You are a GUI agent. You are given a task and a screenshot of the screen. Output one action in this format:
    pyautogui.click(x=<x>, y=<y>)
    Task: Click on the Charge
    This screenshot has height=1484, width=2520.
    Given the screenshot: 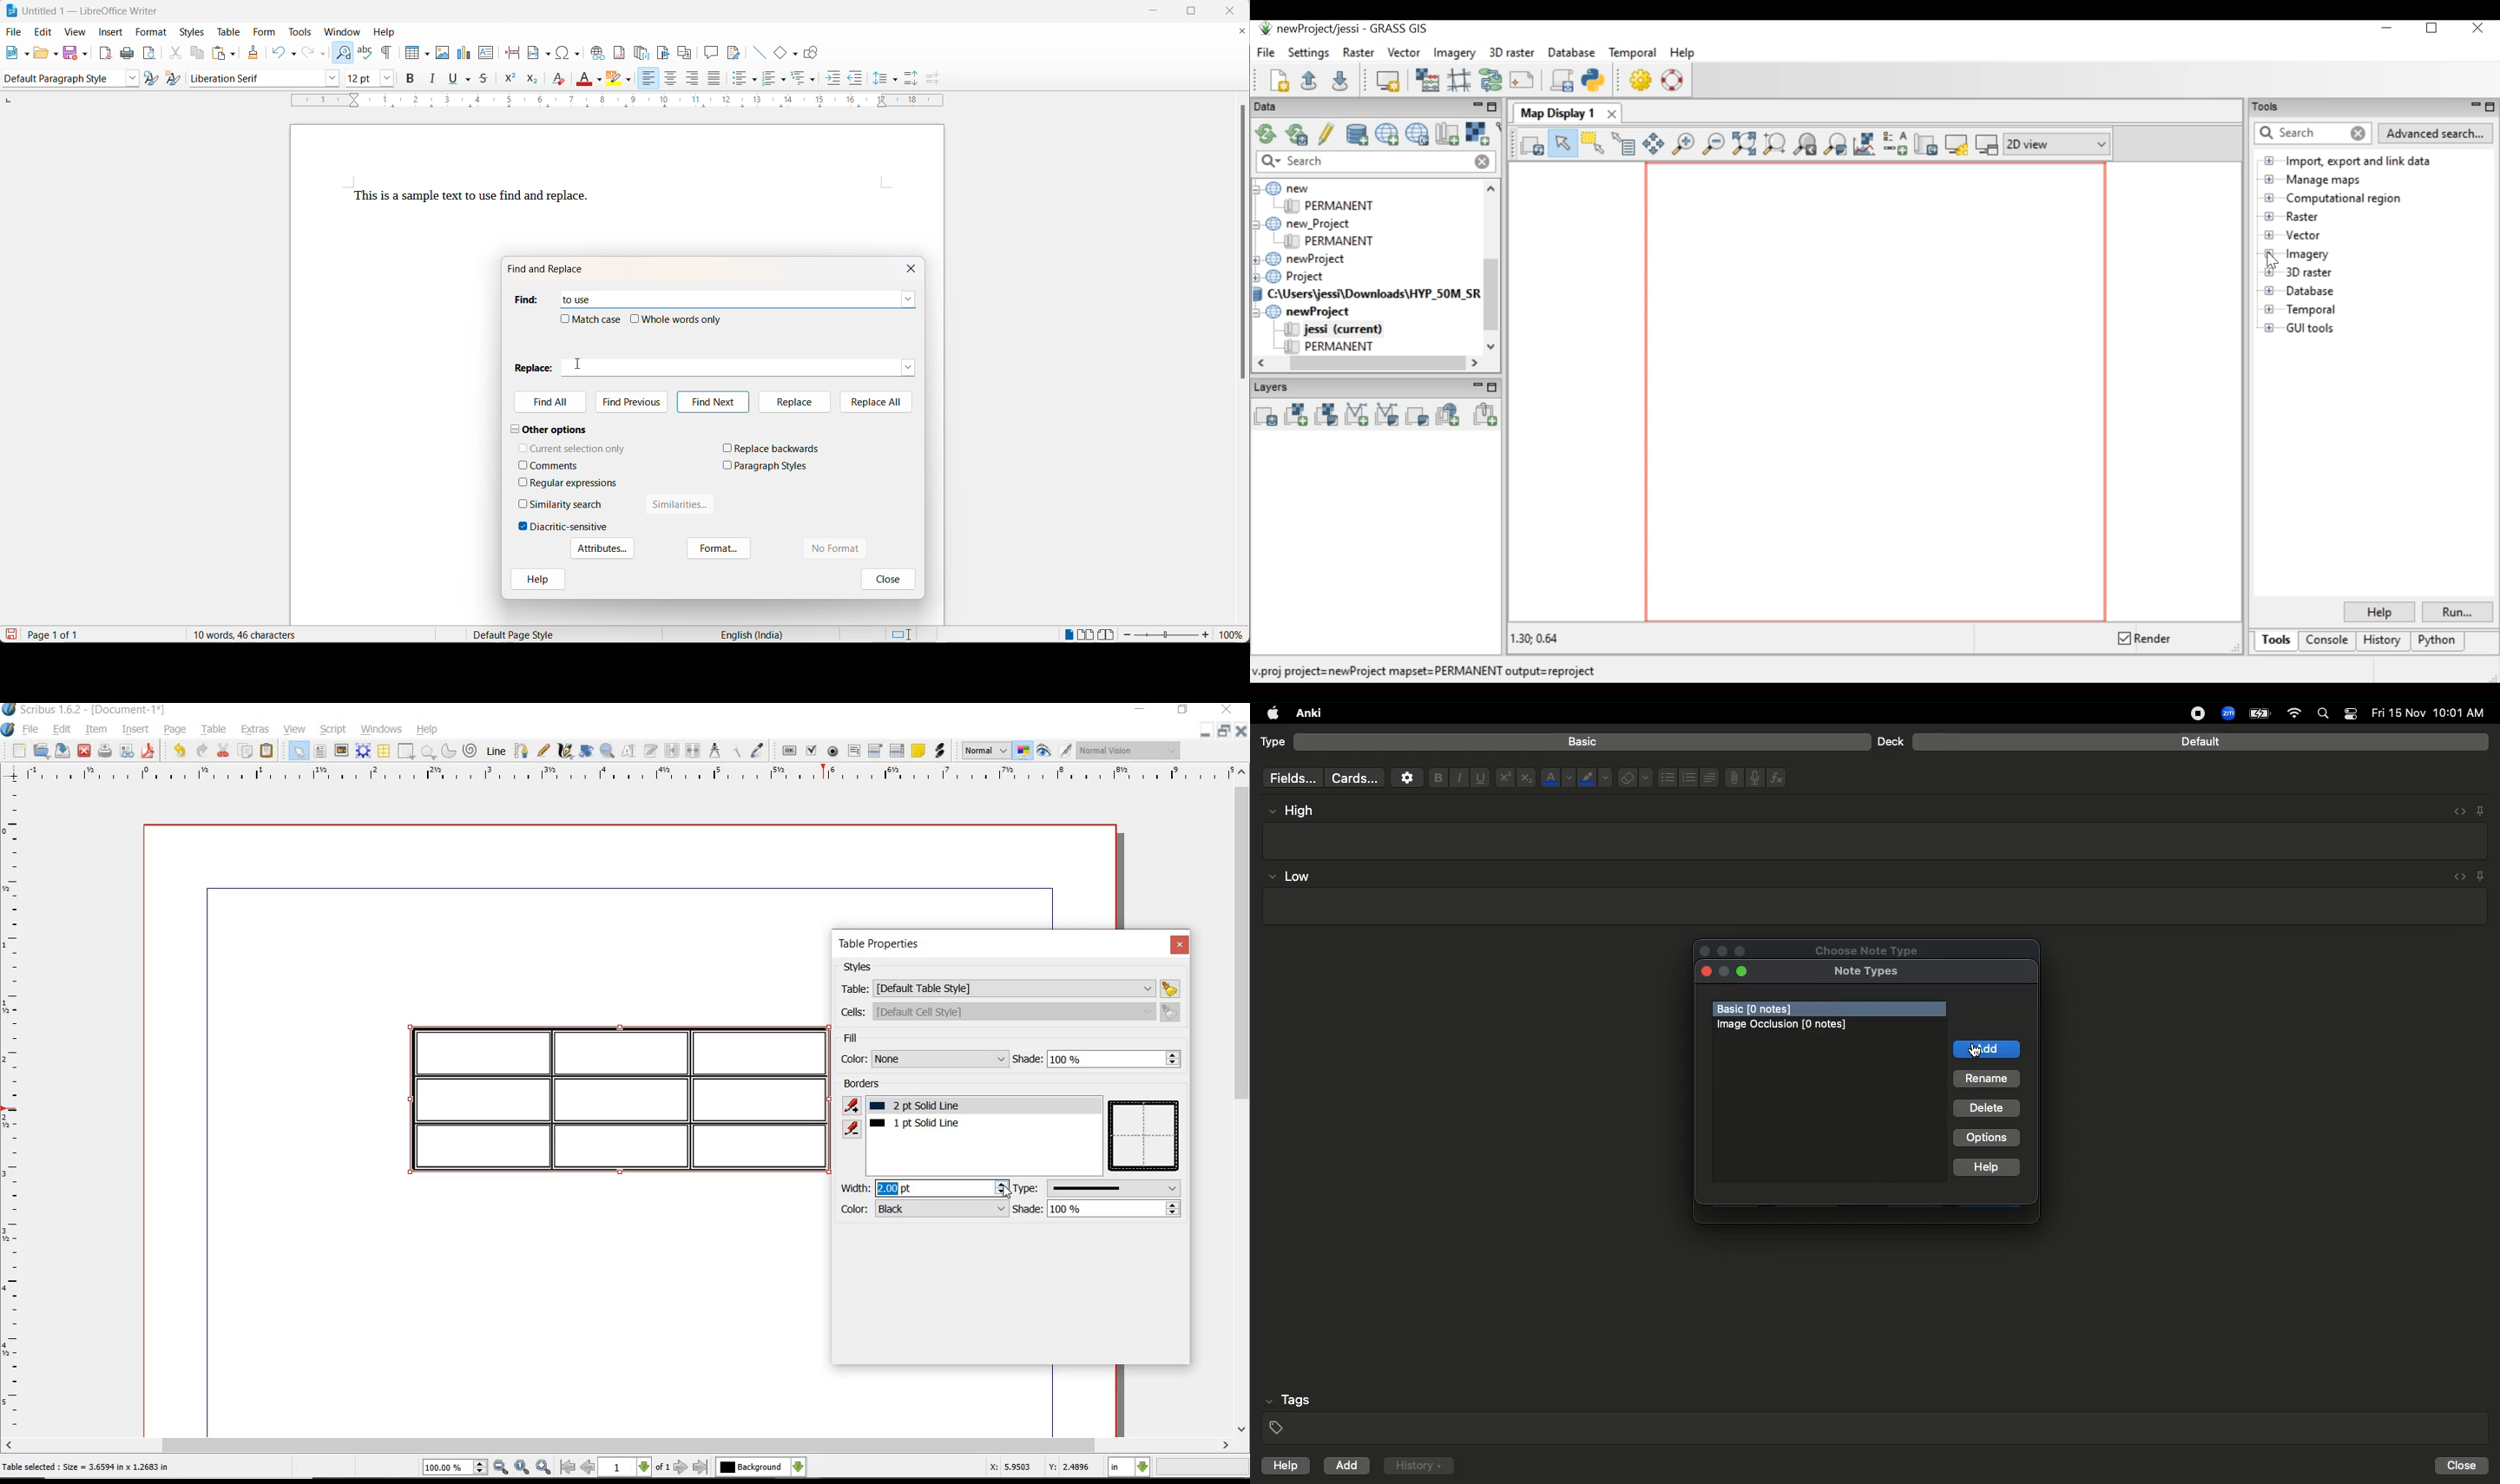 What is the action you would take?
    pyautogui.click(x=2259, y=713)
    